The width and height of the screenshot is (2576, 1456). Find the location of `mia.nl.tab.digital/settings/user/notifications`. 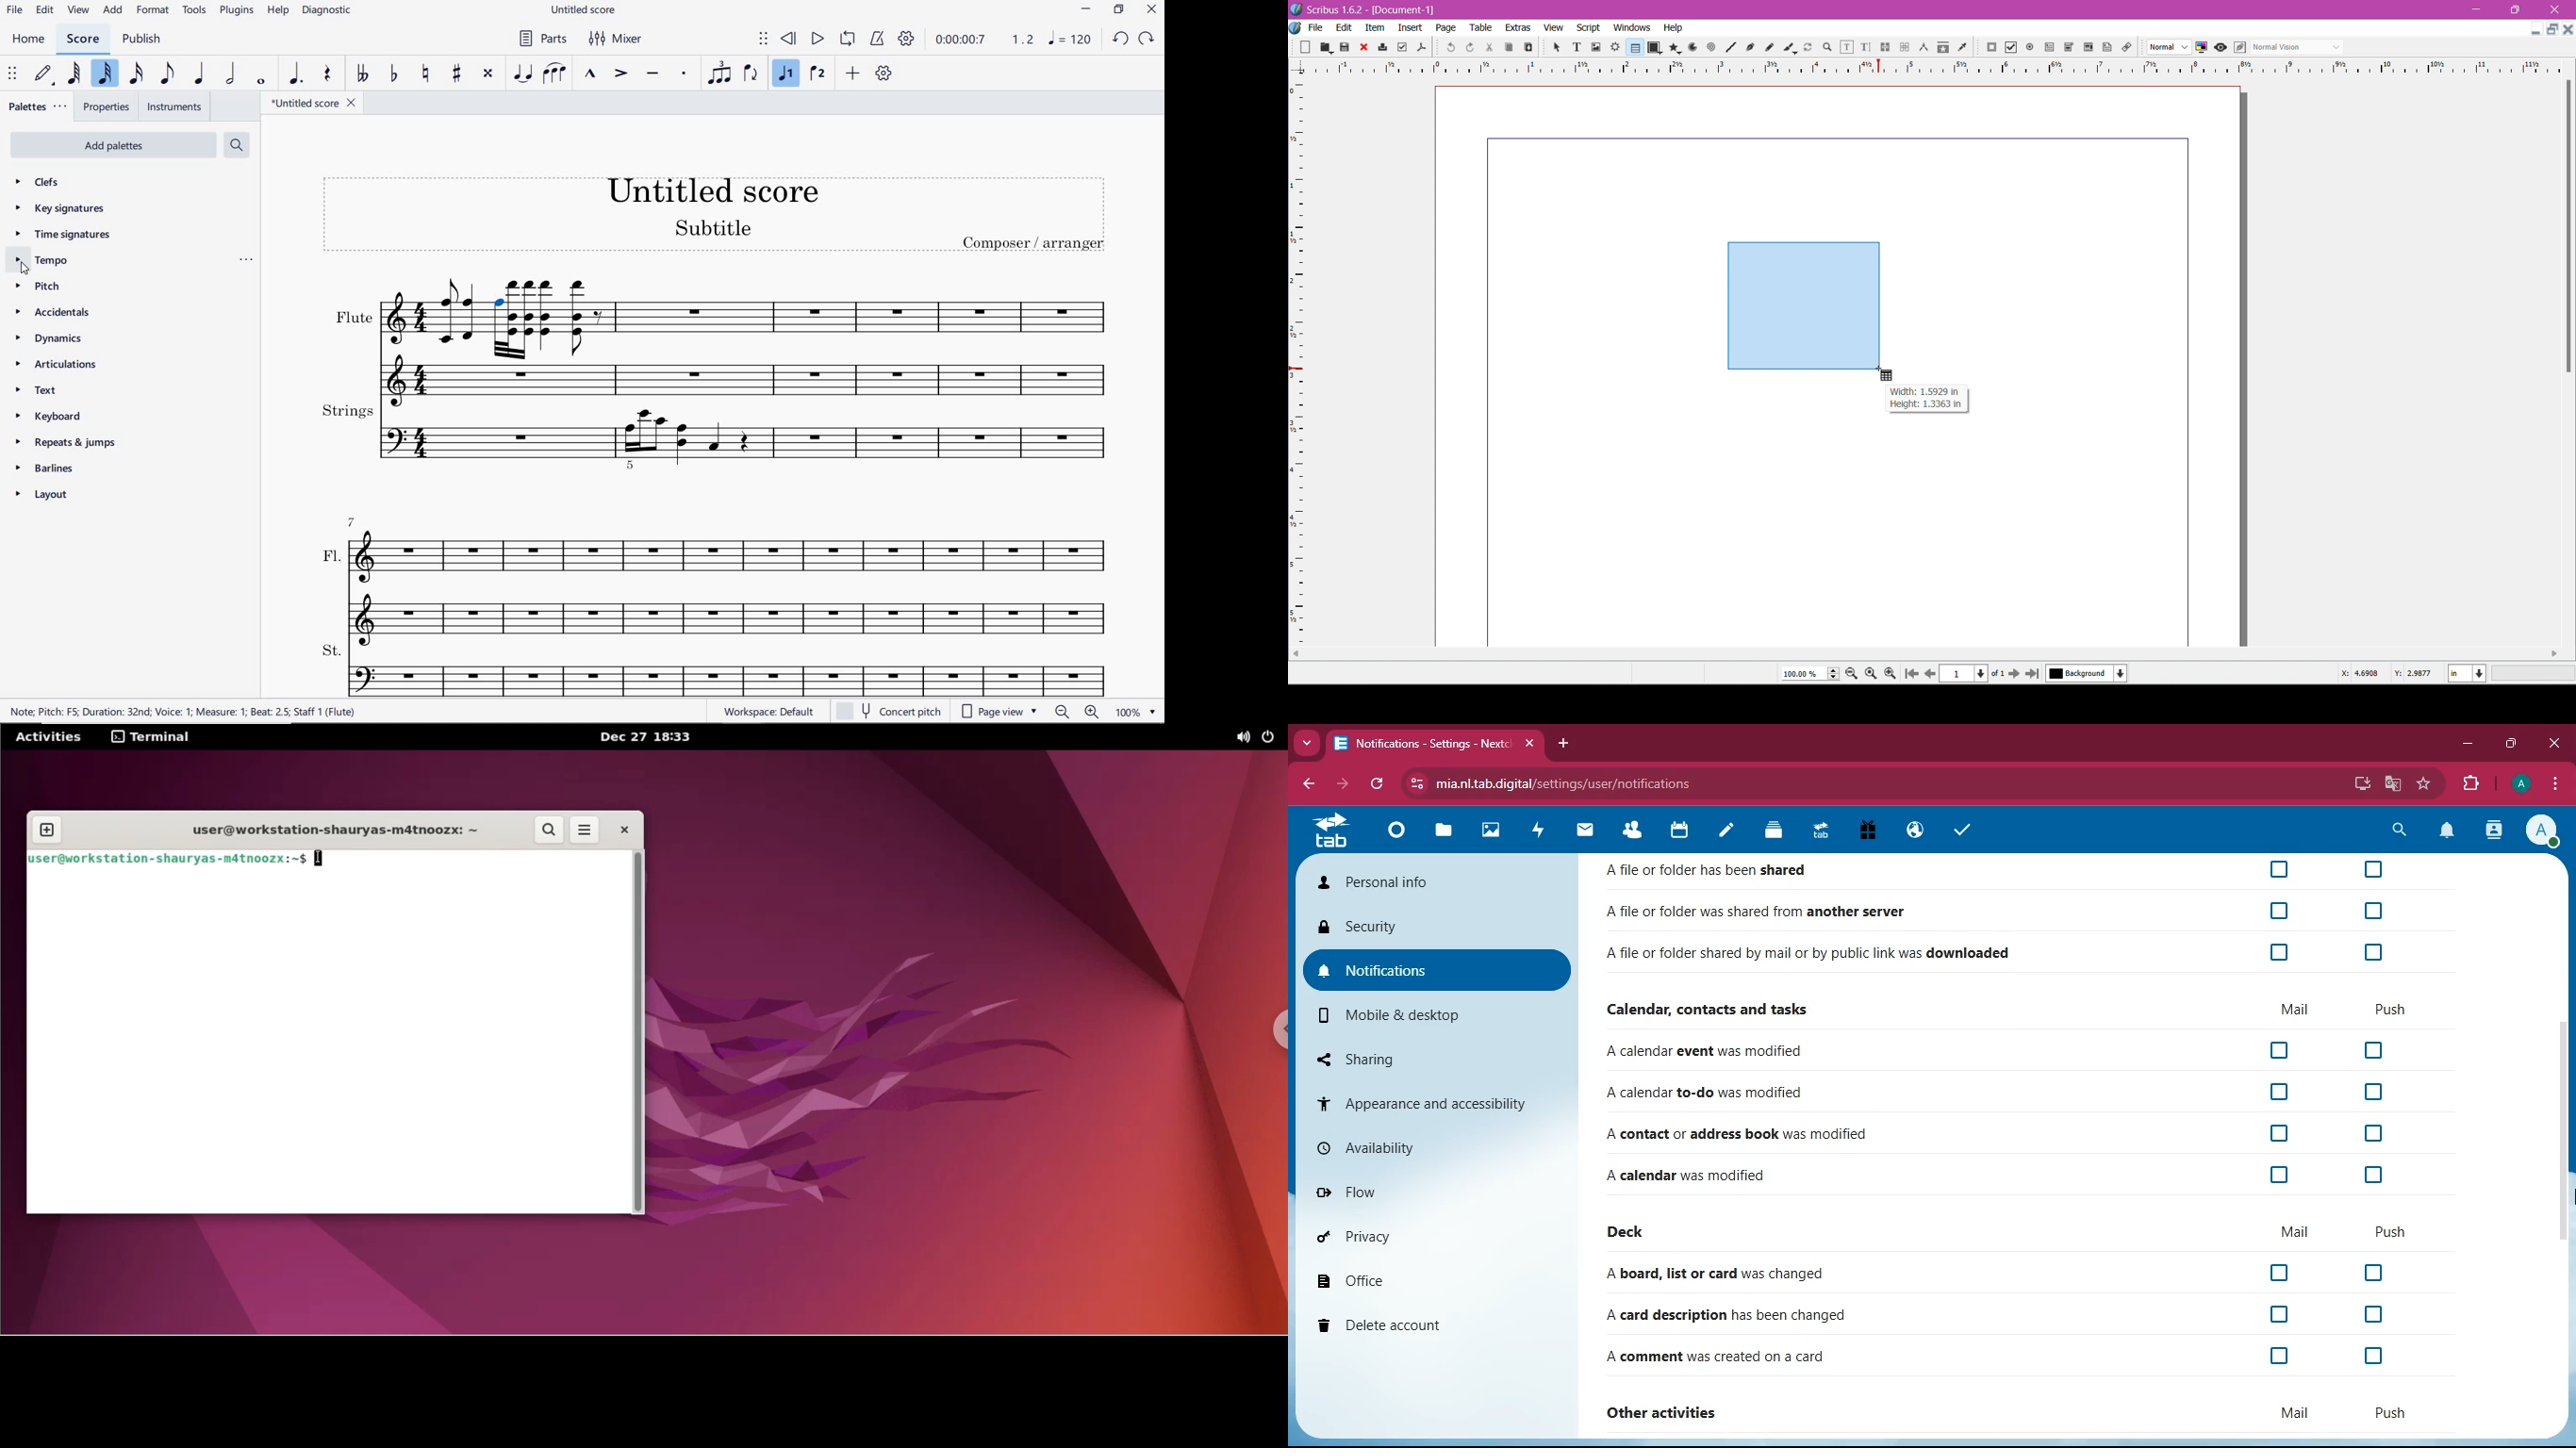

mia.nl.tab.digital/settings/user/notifications is located at coordinates (1575, 783).